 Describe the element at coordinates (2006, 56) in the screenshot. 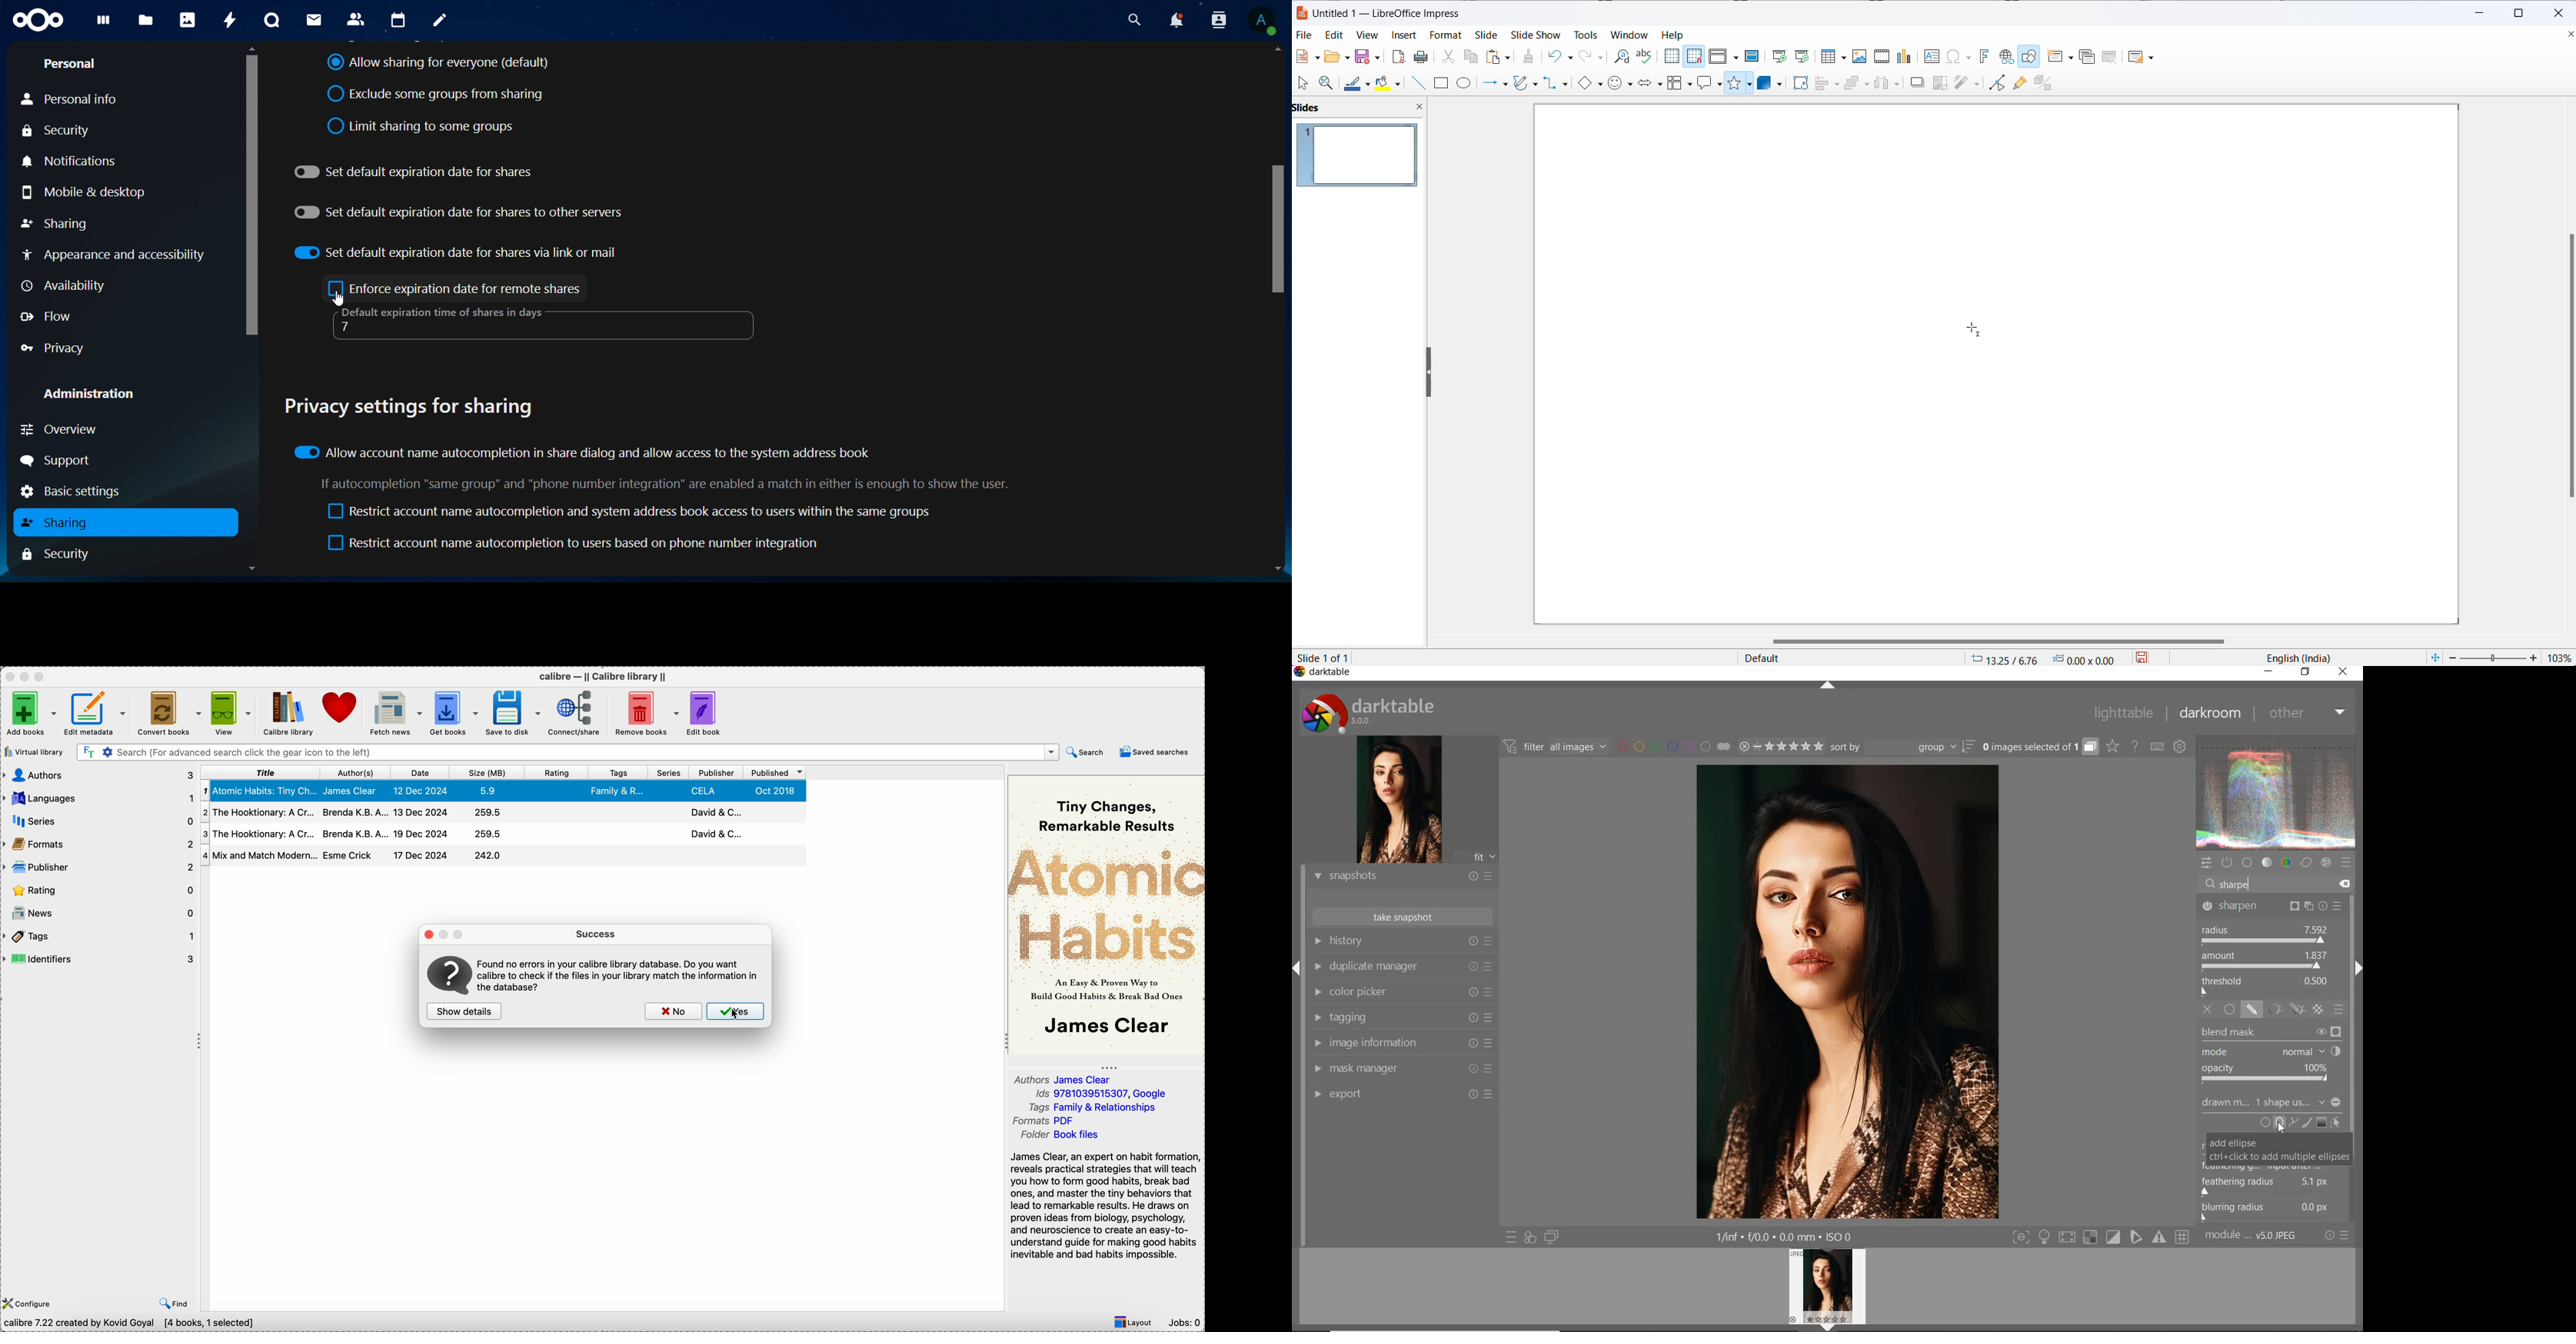

I see `insert hyperlink` at that location.